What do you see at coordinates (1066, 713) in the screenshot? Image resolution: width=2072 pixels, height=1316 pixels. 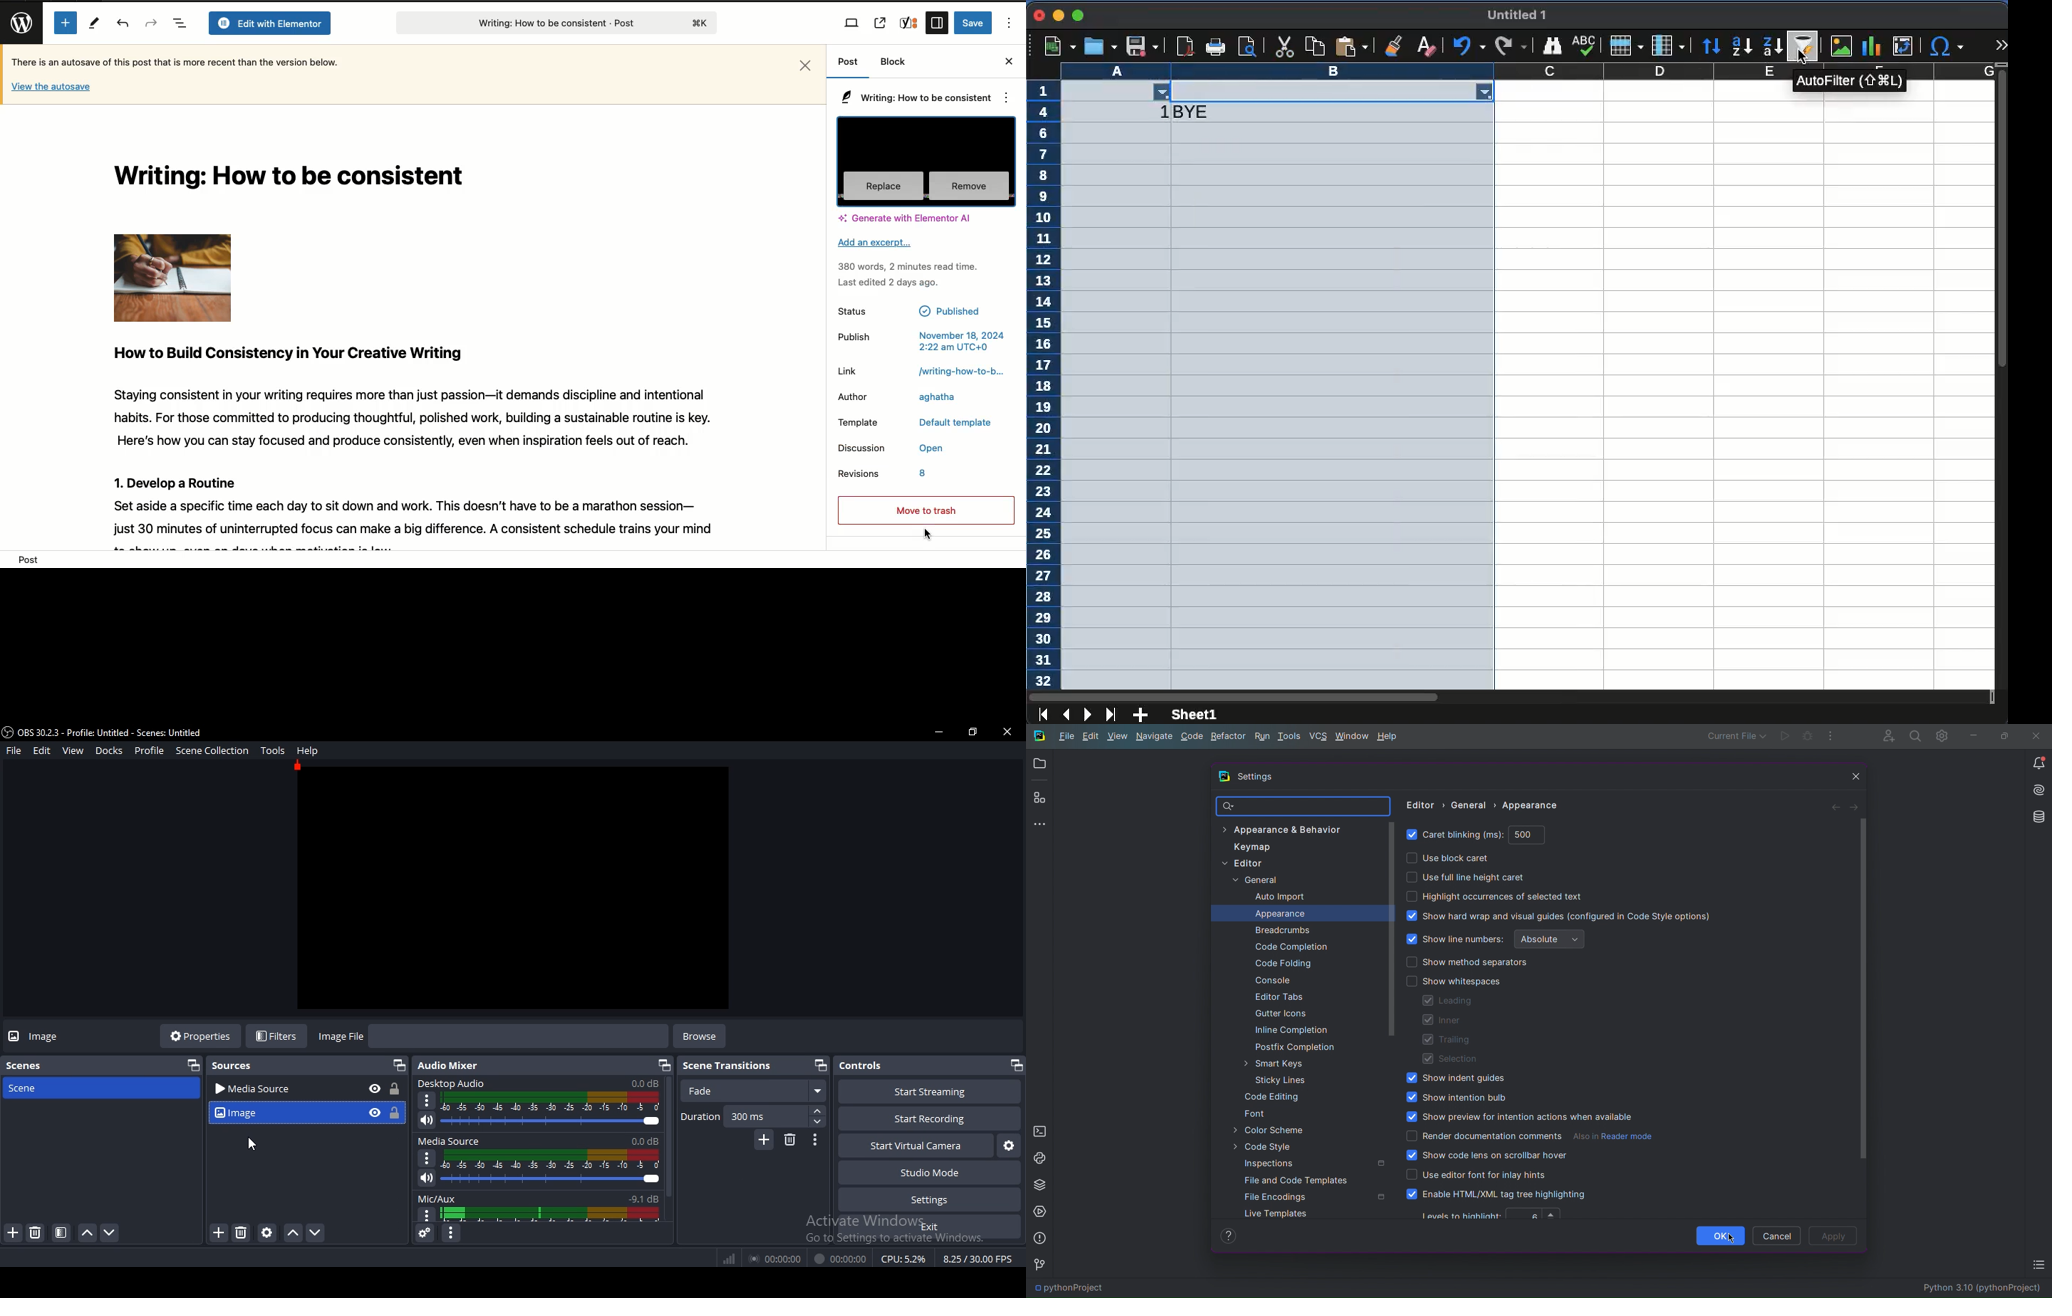 I see `previous sheet` at bounding box center [1066, 713].